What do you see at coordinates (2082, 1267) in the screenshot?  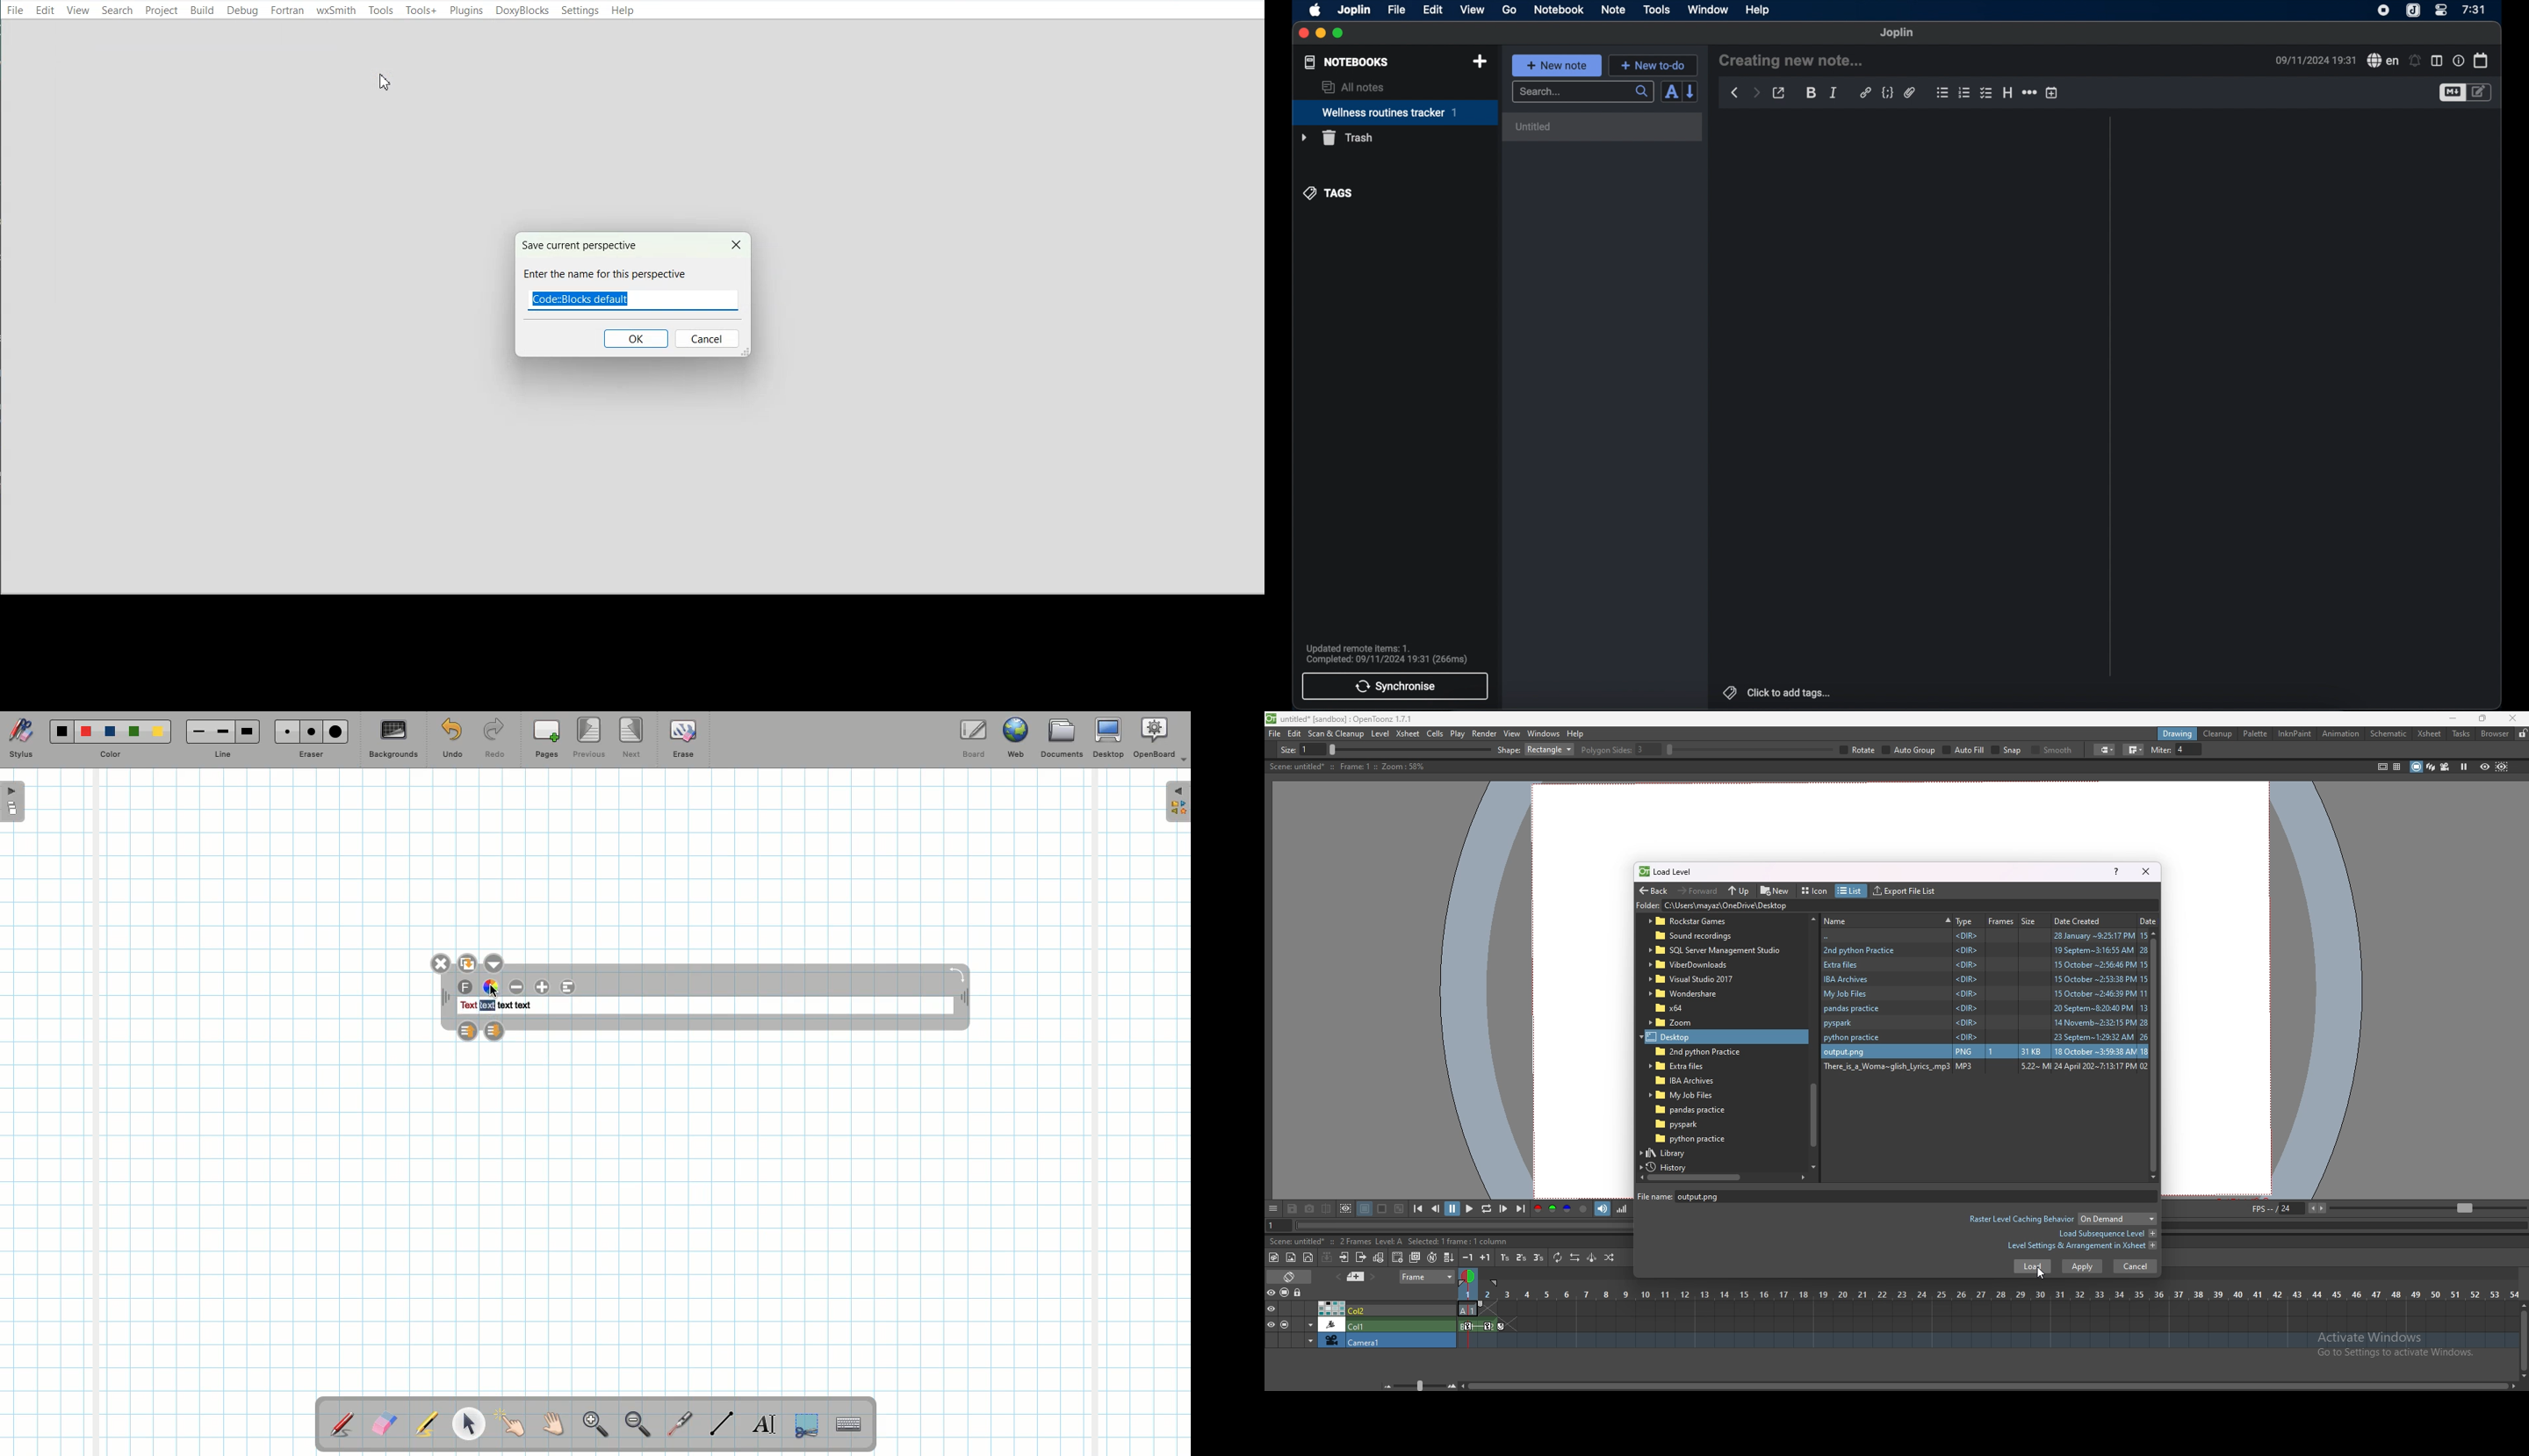 I see `apply` at bounding box center [2082, 1267].